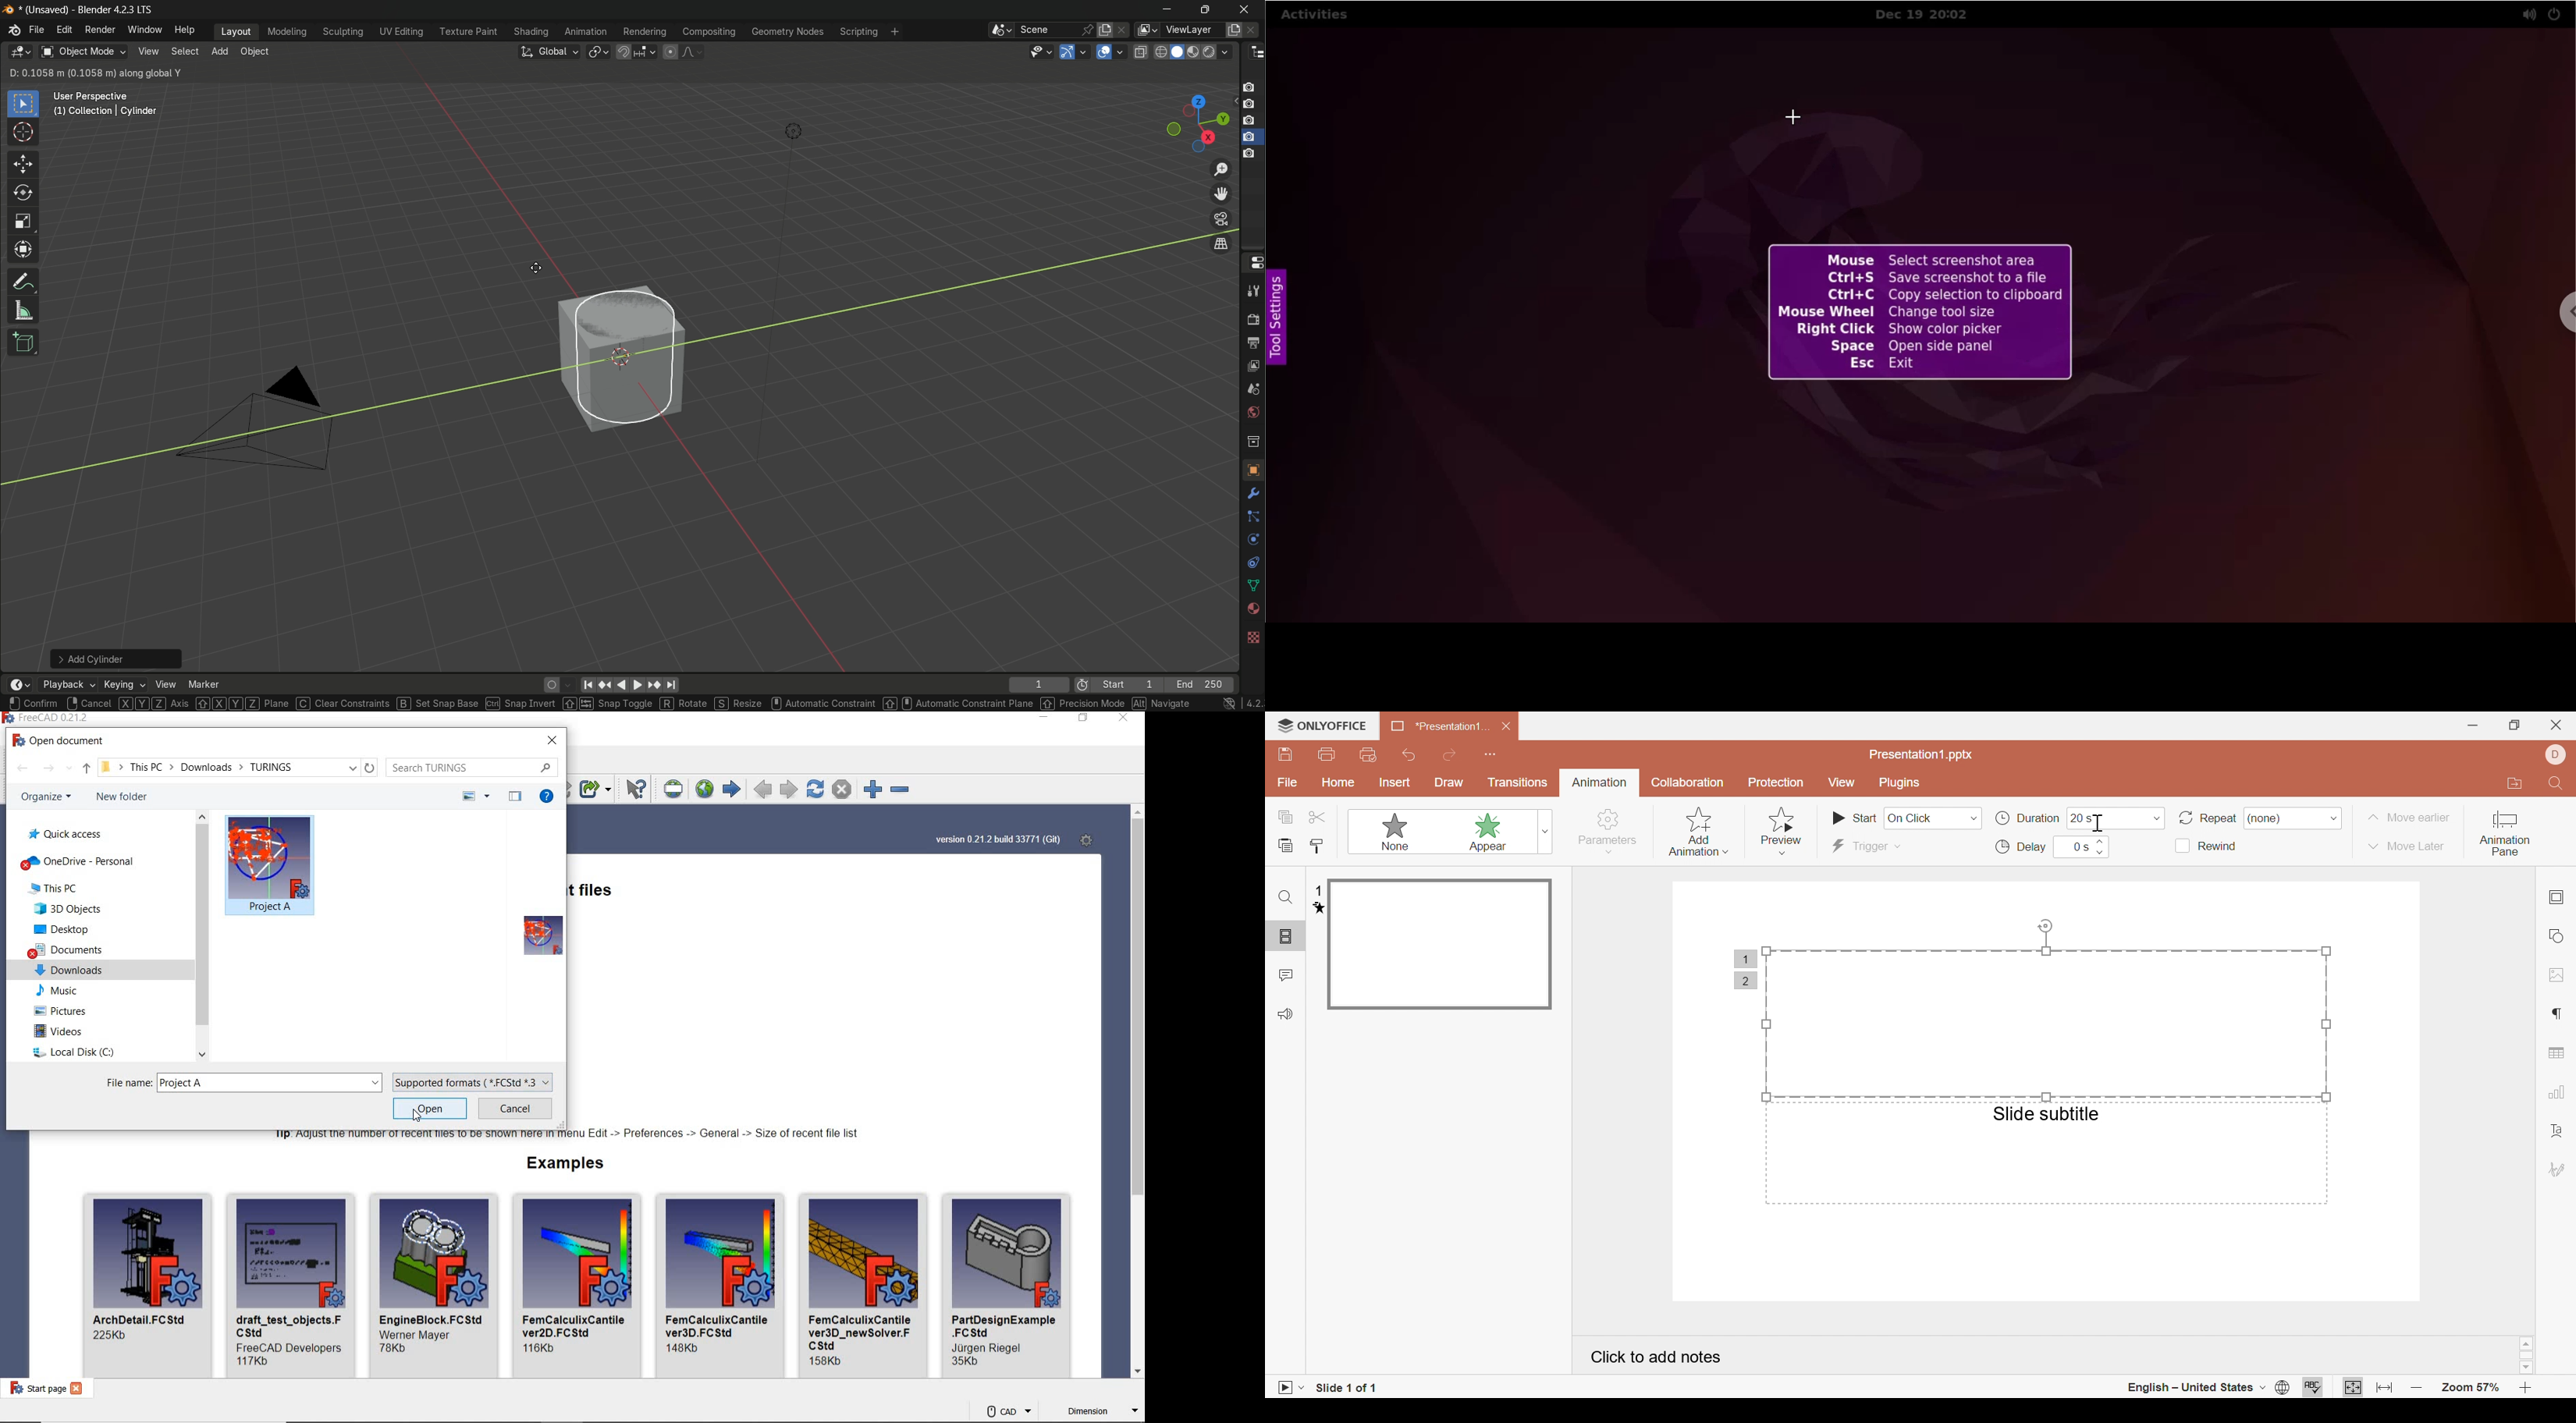 This screenshot has height=1428, width=2576. I want to click on name, so click(721, 1326).